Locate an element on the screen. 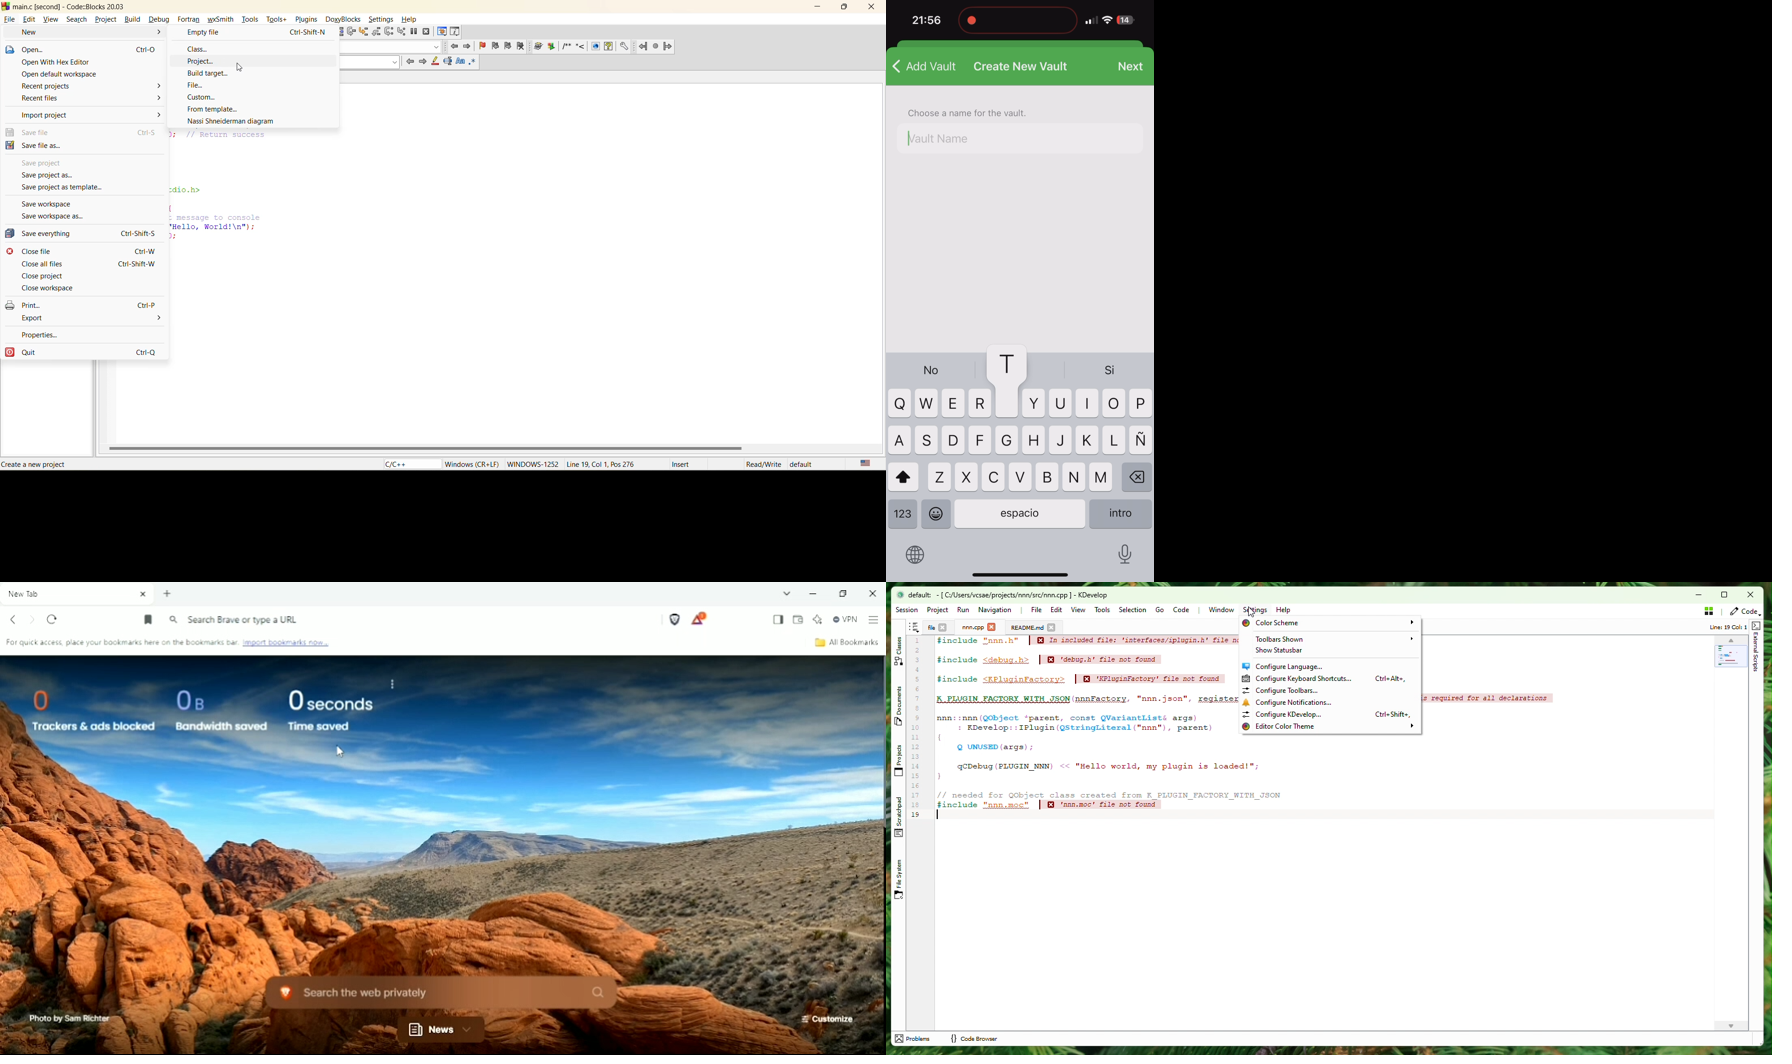 The height and width of the screenshot is (1064, 1792). Ctrl-W is located at coordinates (144, 251).